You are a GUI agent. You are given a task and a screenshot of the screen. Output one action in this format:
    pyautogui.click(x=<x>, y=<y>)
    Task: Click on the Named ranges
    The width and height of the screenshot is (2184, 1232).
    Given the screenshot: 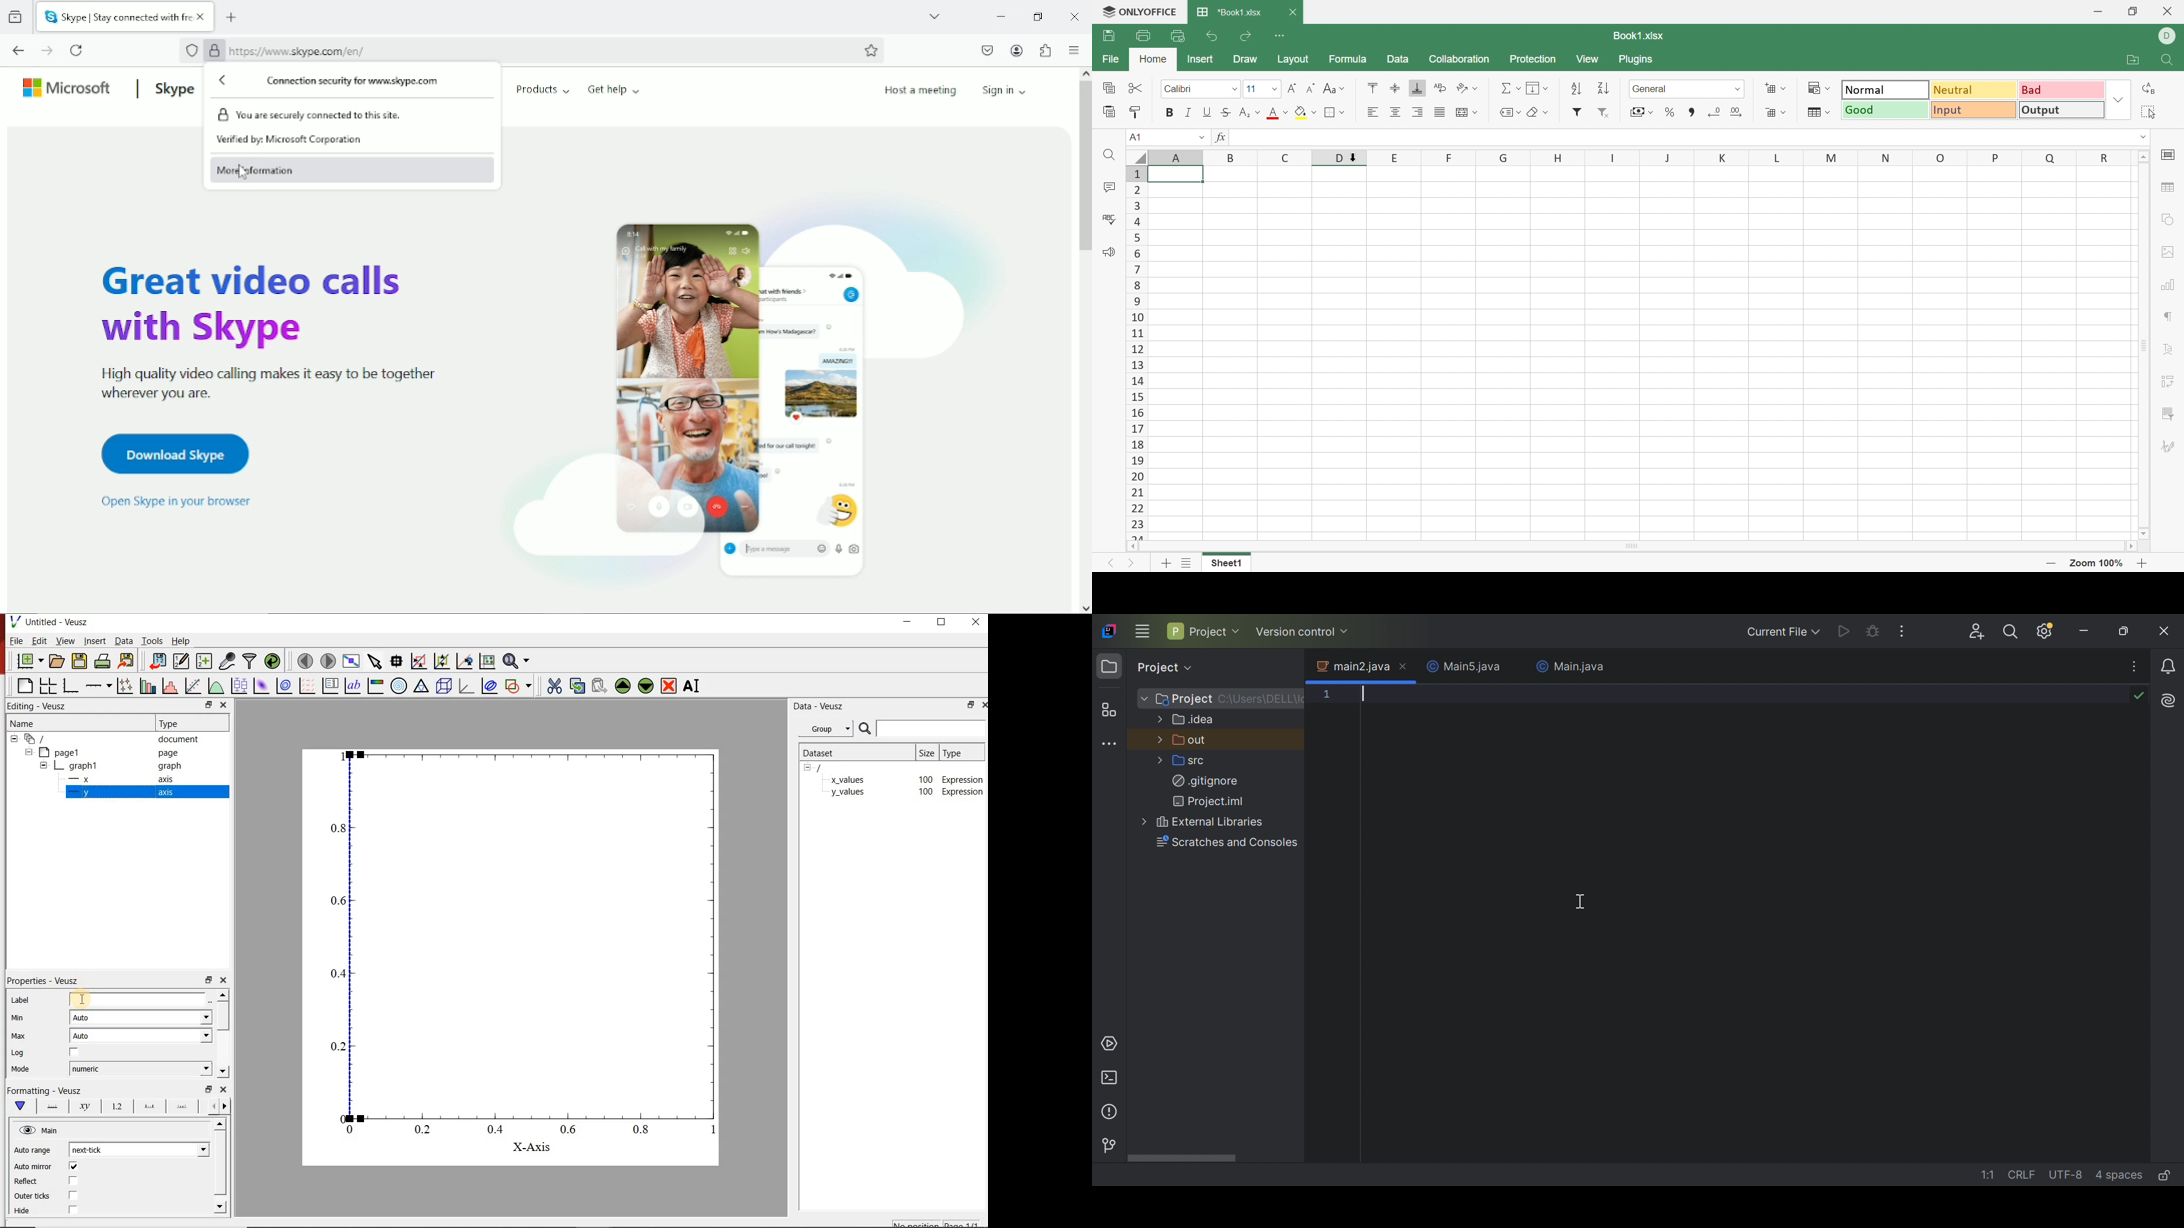 What is the action you would take?
    pyautogui.click(x=1505, y=113)
    